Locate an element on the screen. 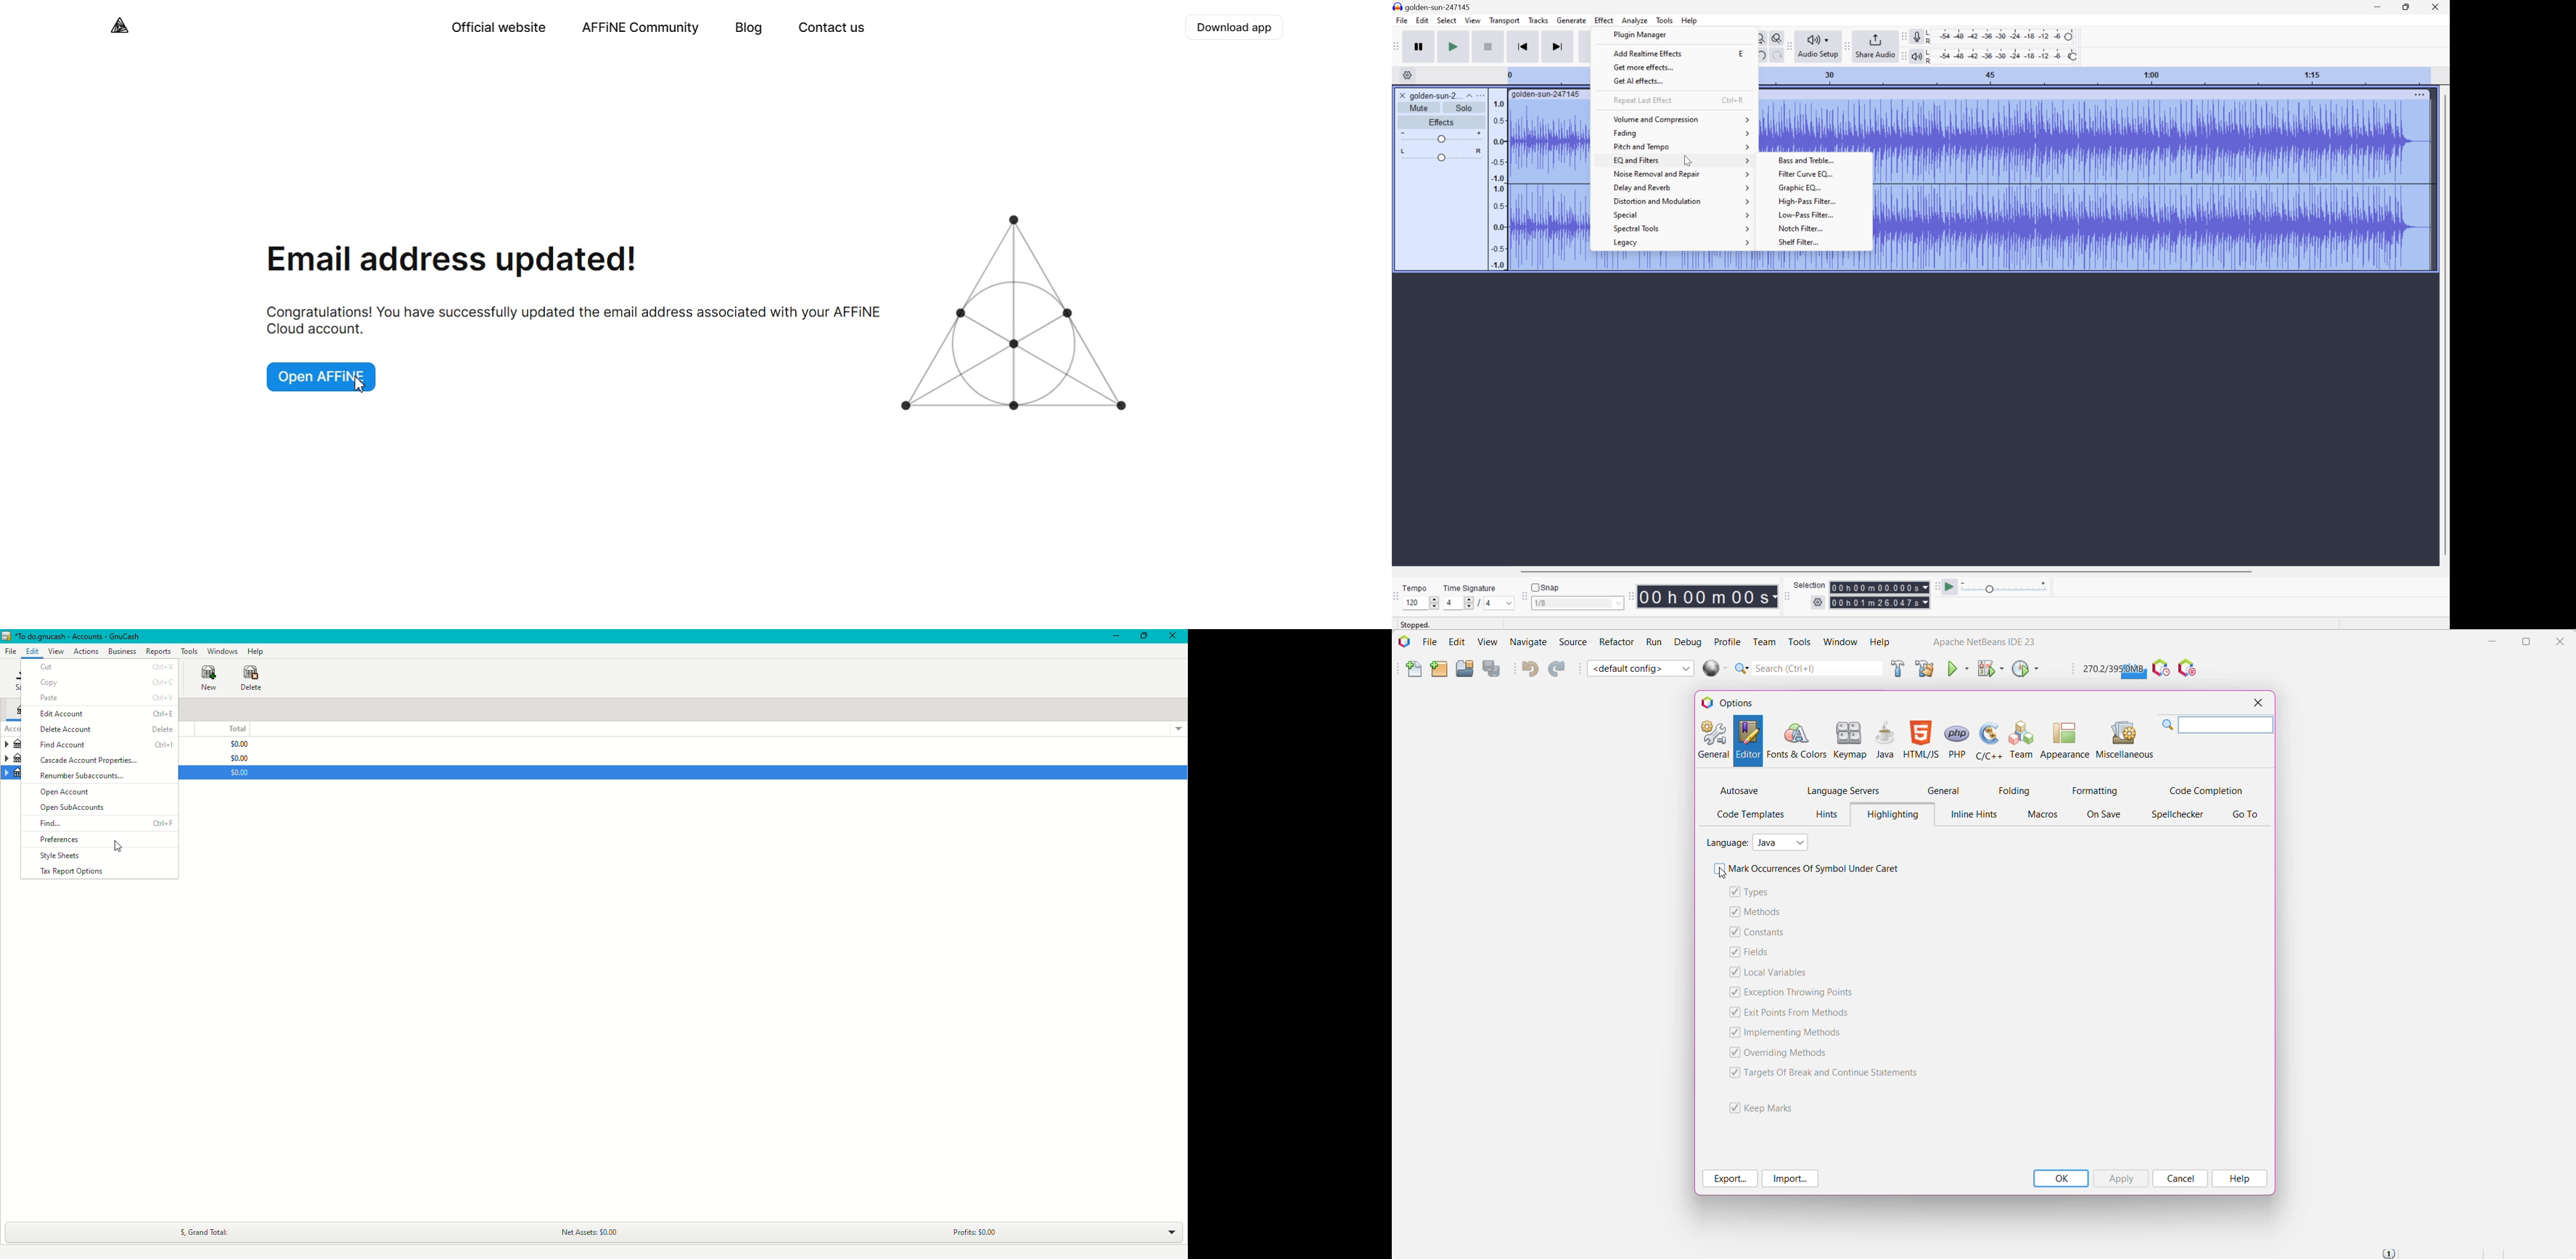  Fit project to width is located at coordinates (1759, 36).